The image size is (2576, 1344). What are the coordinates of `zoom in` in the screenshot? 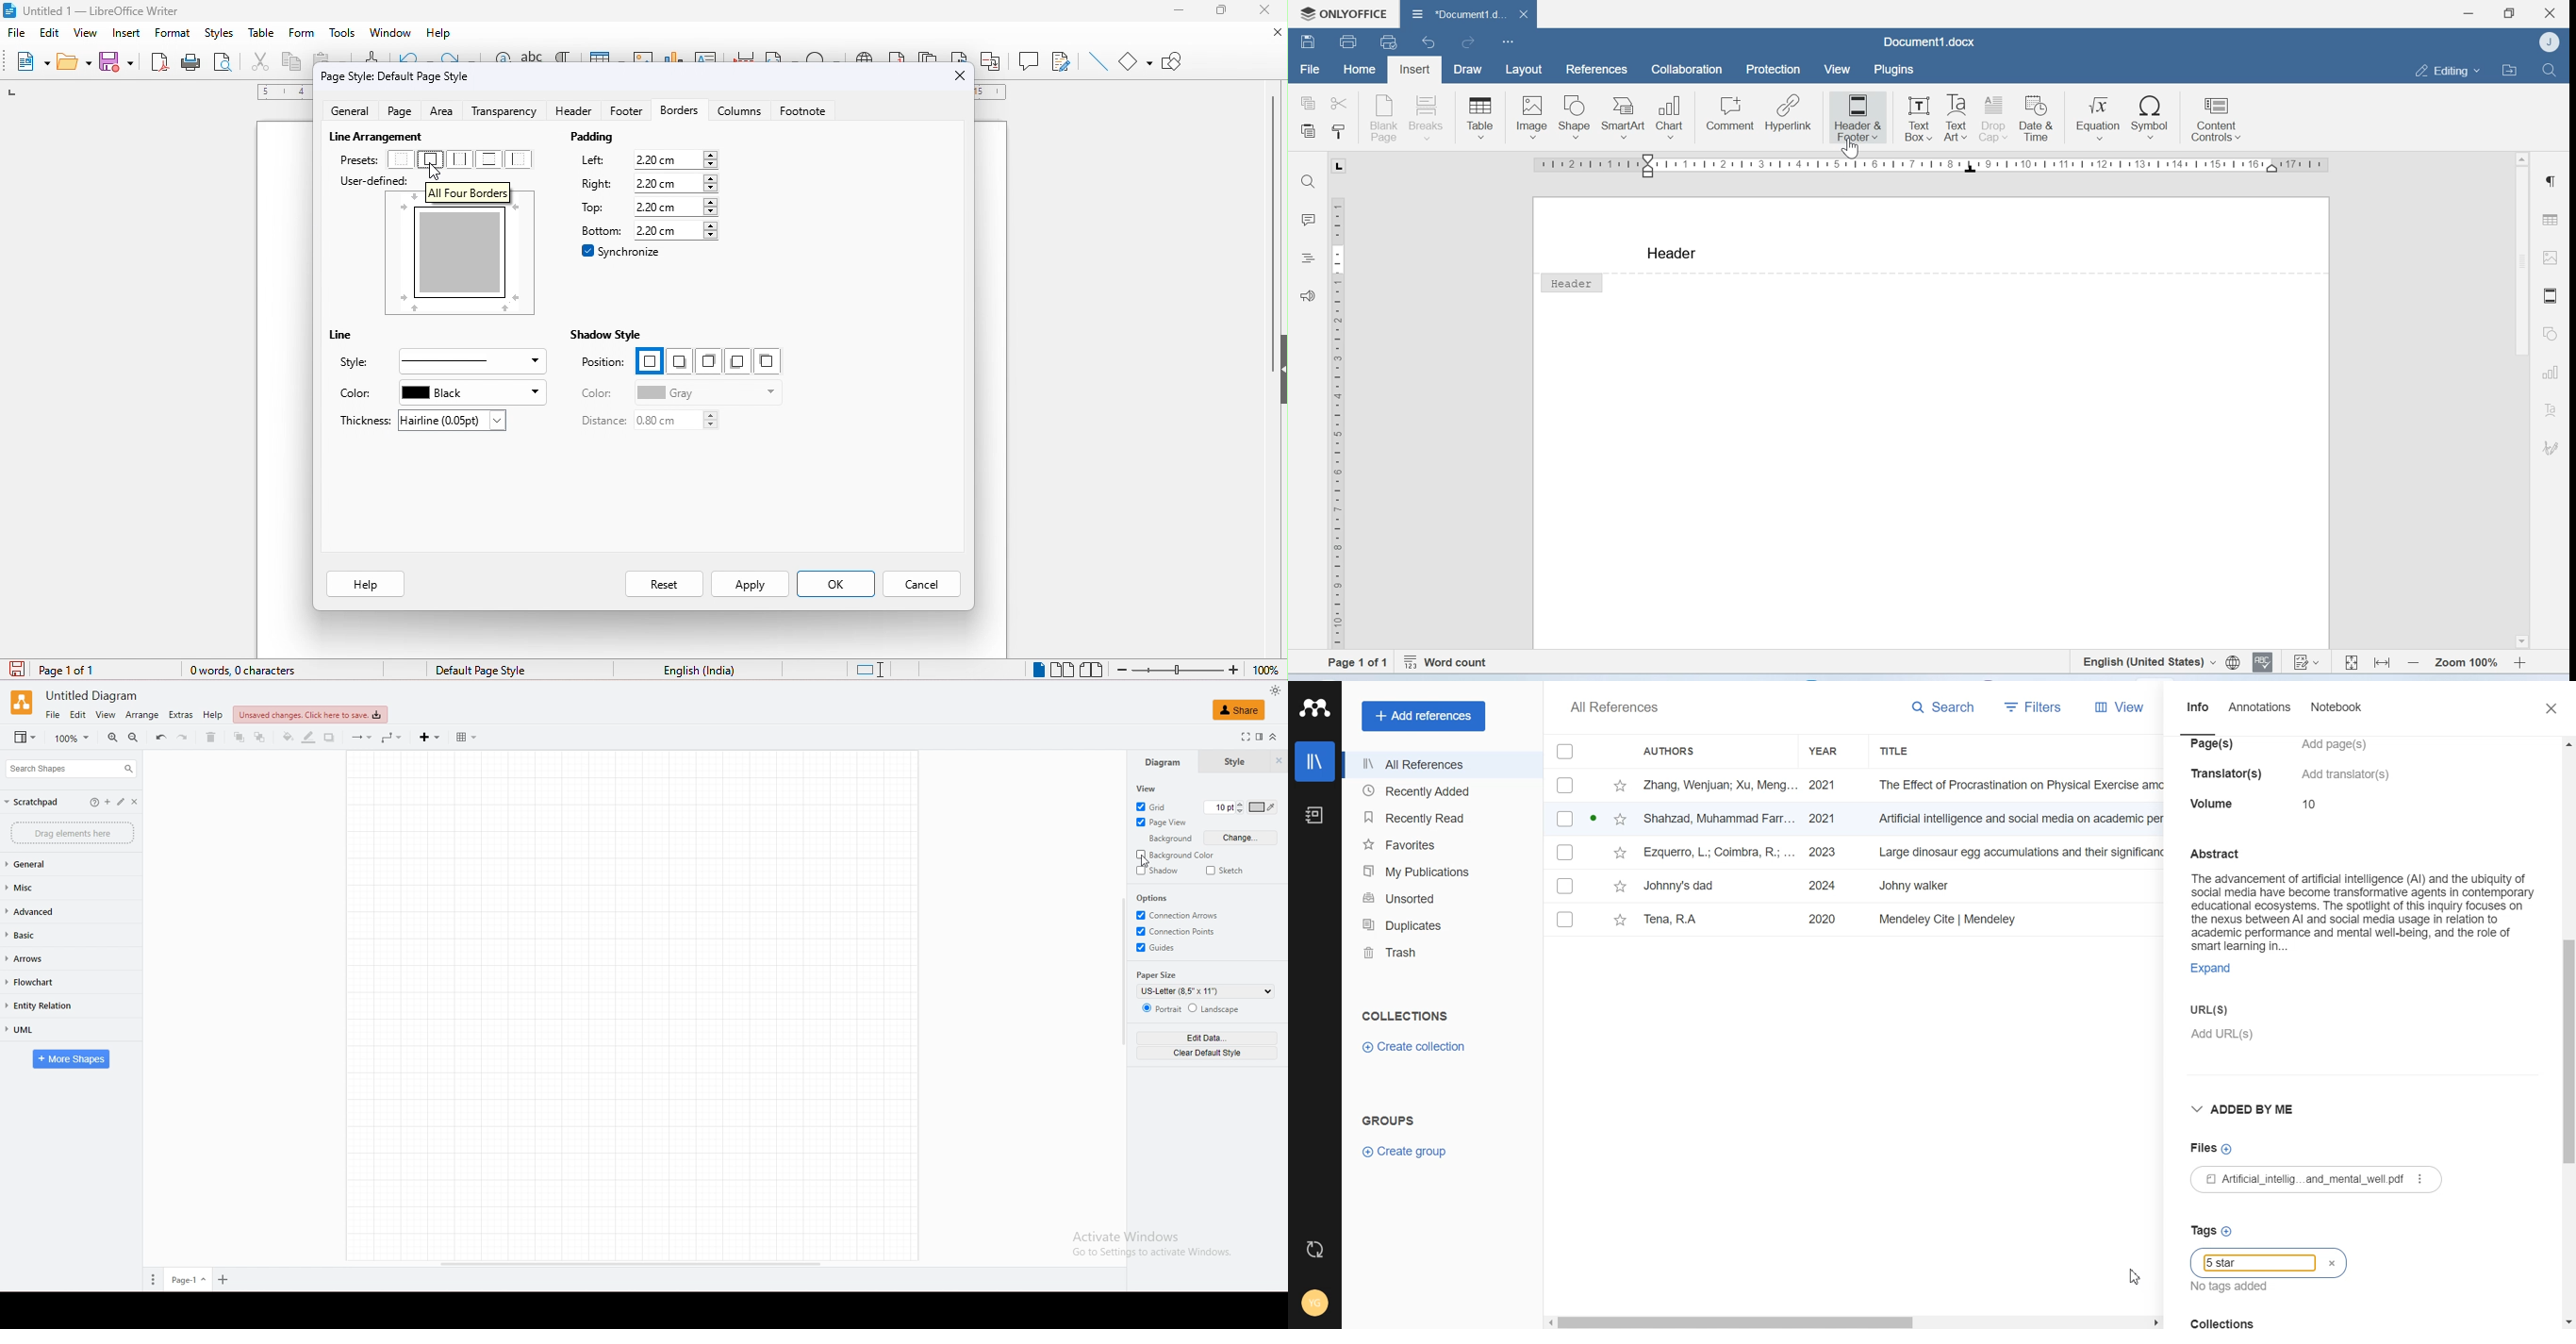 It's located at (114, 738).